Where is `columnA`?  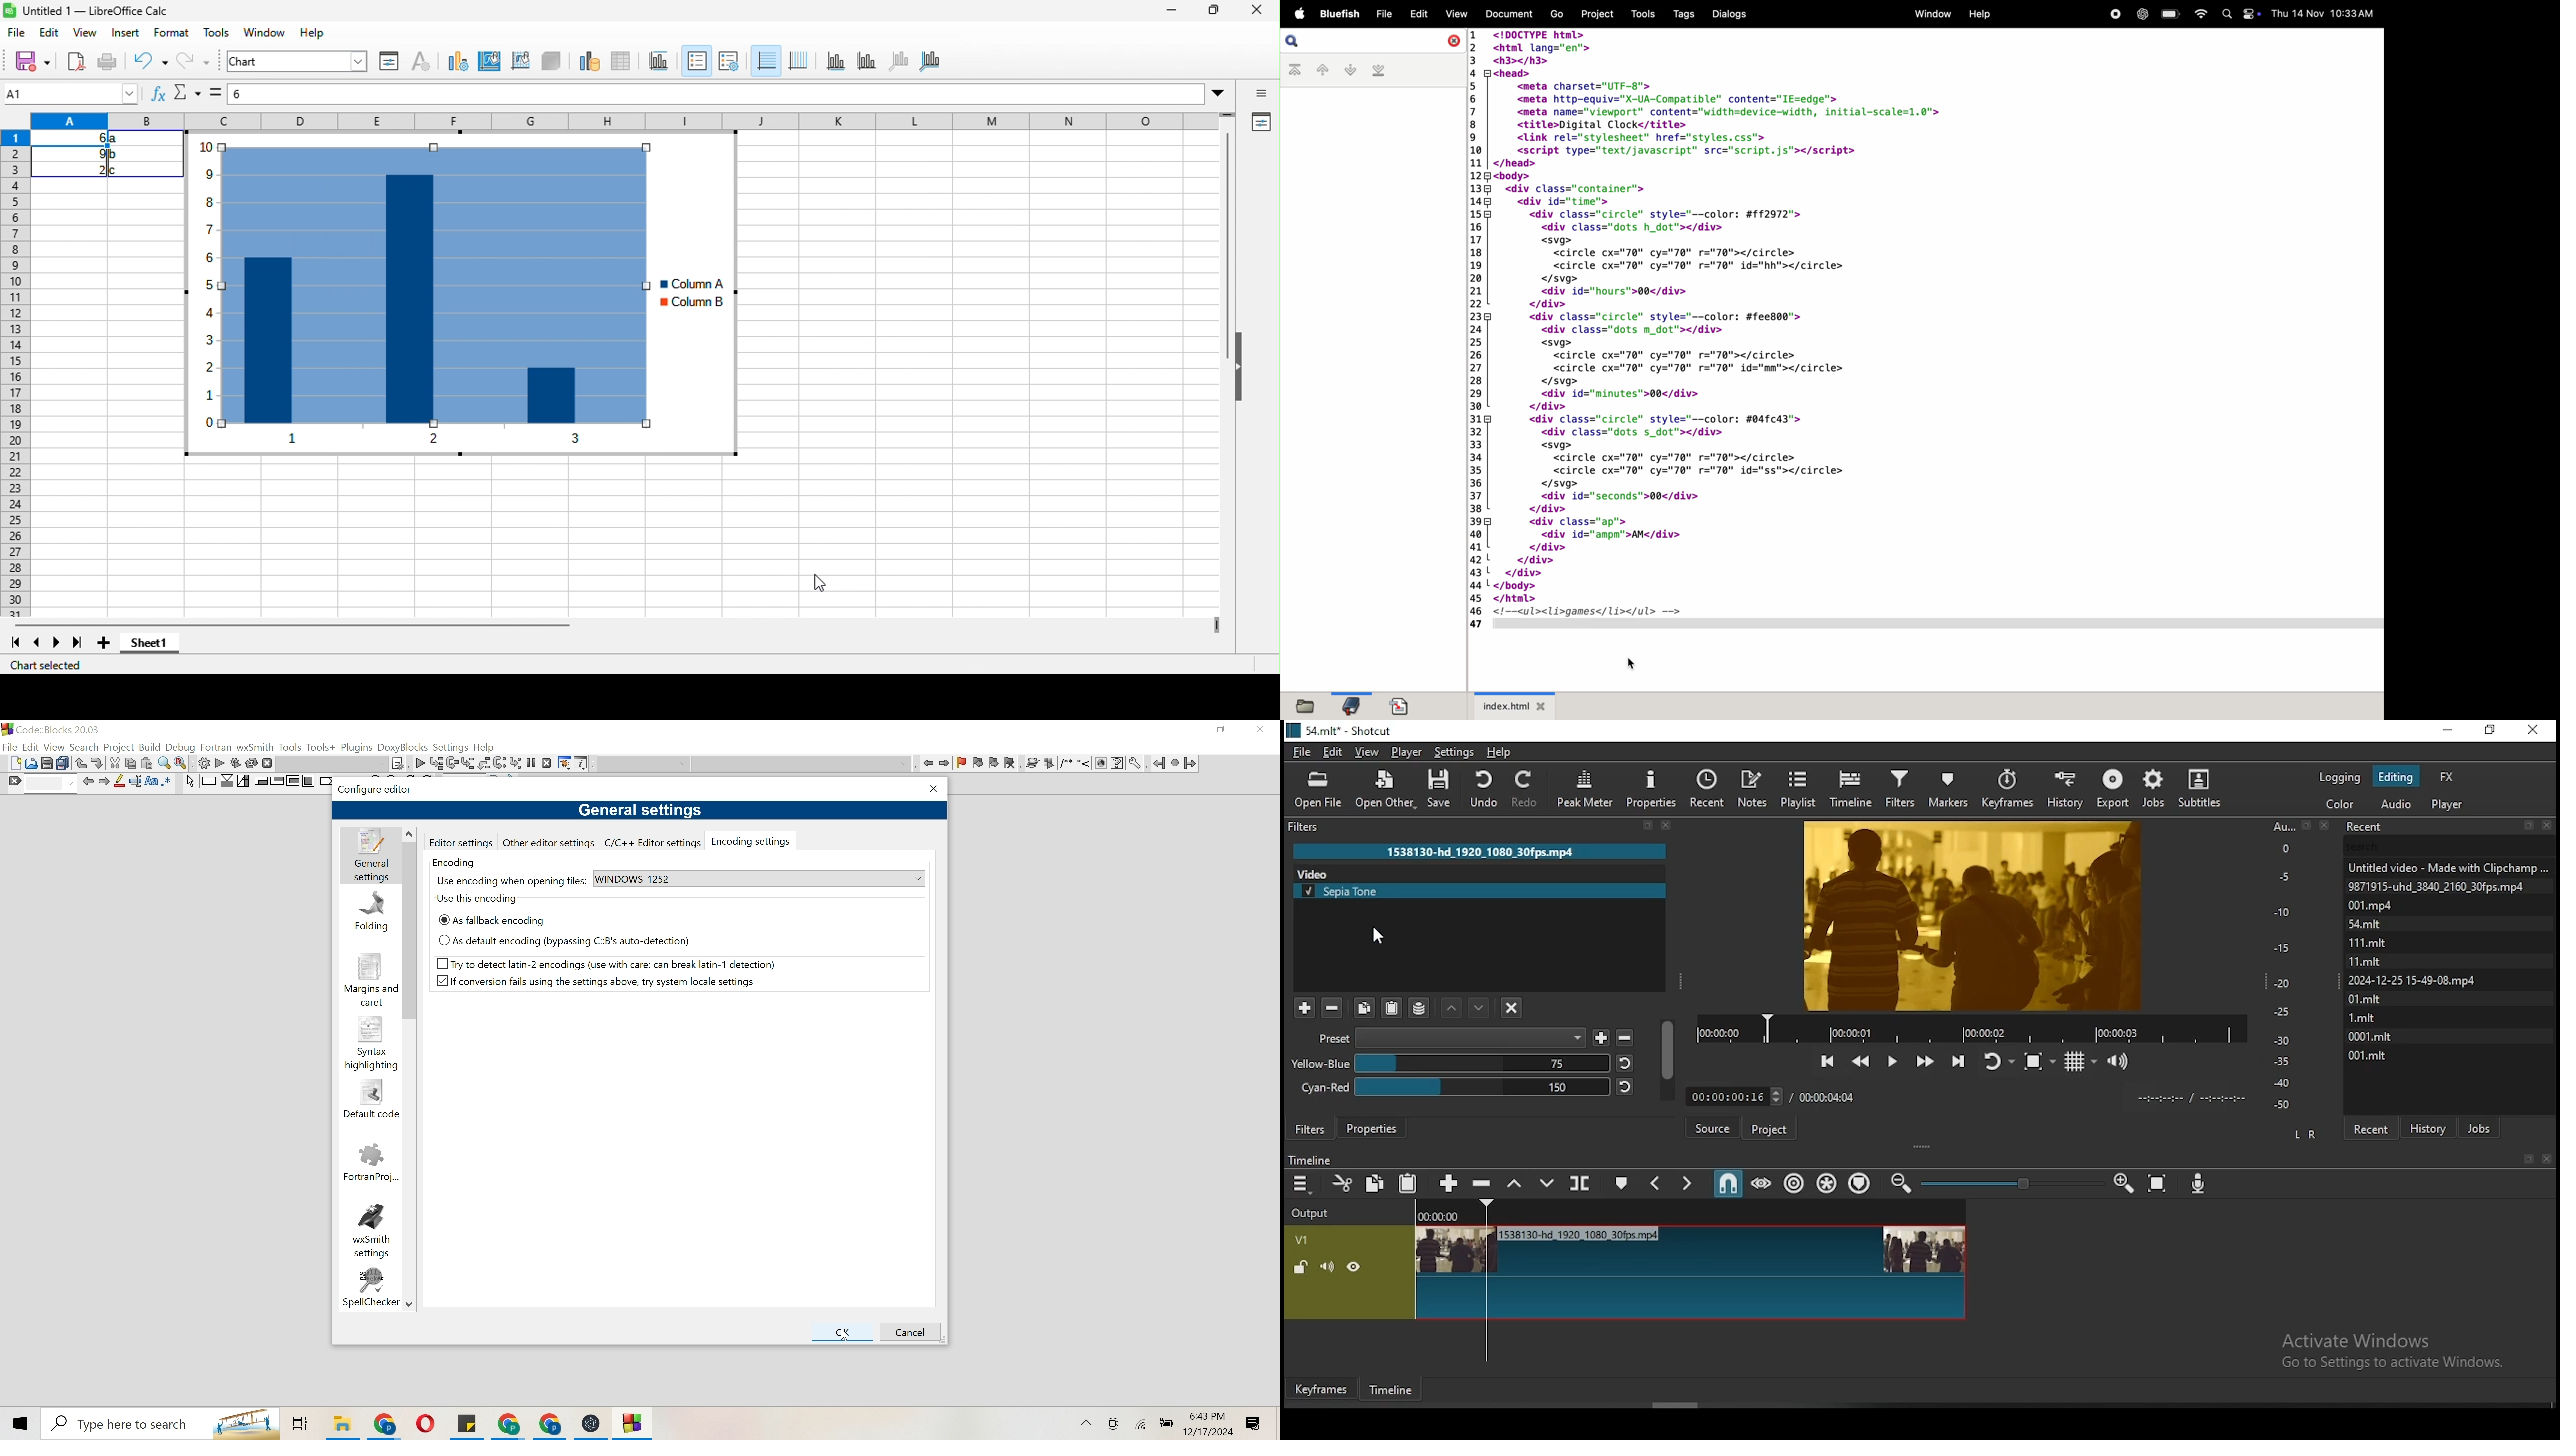
columnA is located at coordinates (685, 283).